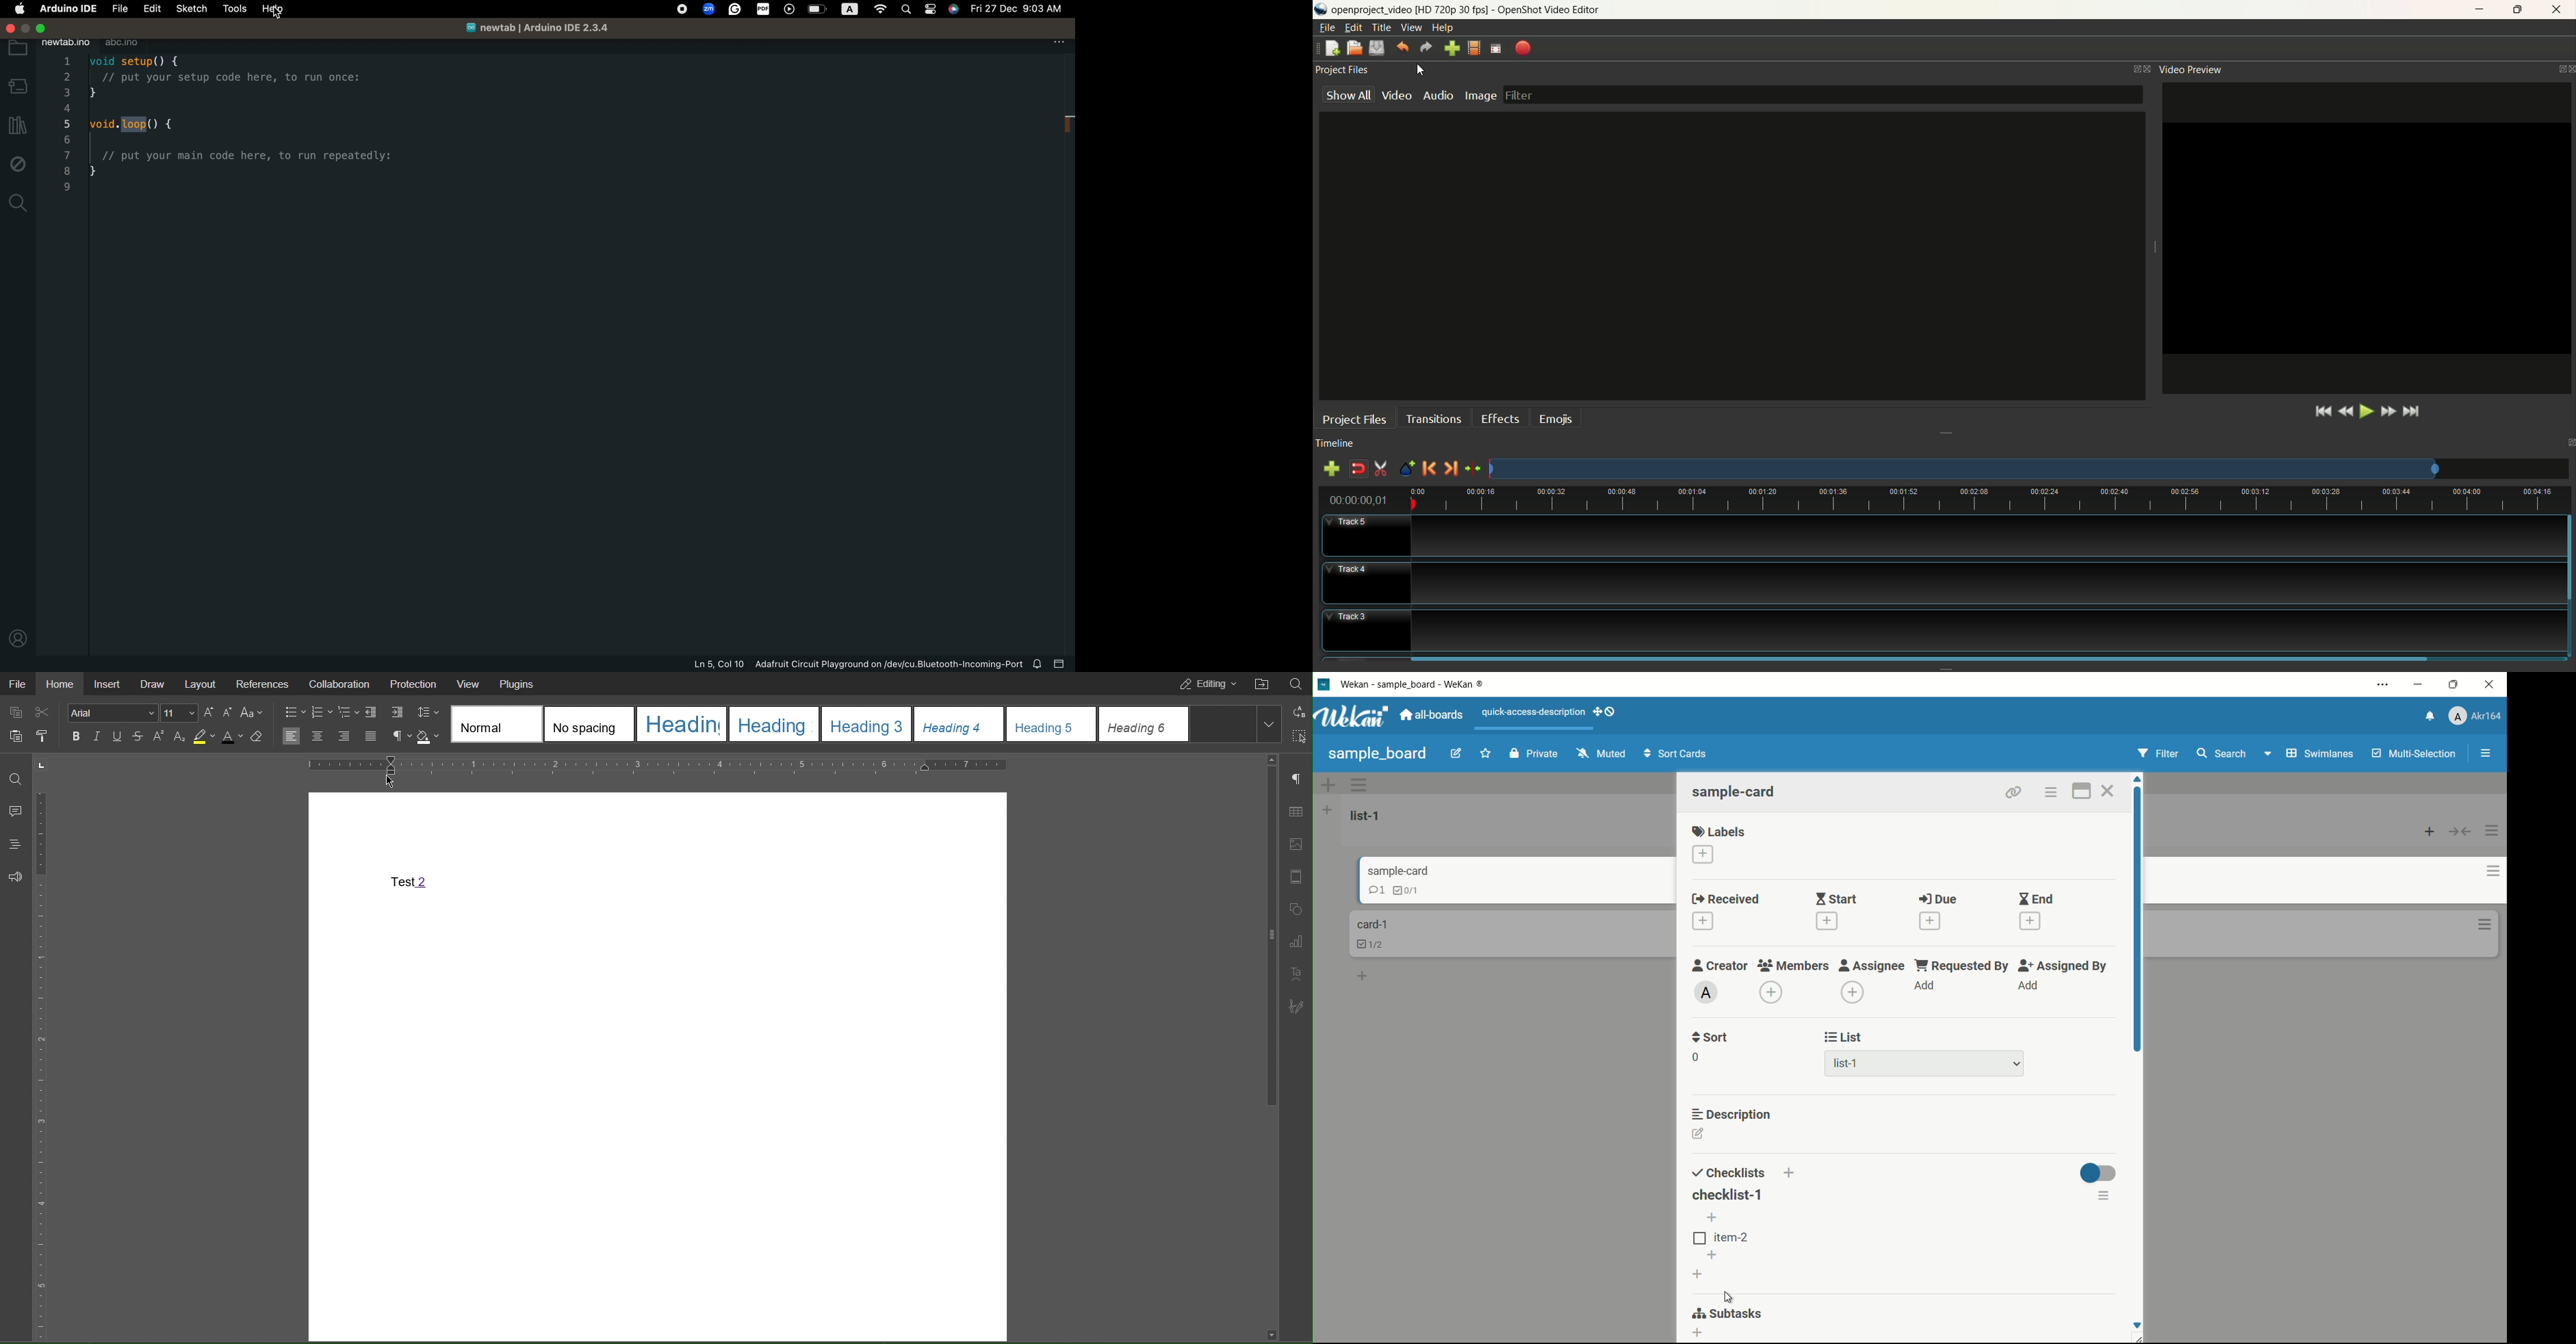 This screenshot has width=2576, height=1344. What do you see at coordinates (2082, 791) in the screenshot?
I see `maximize card` at bounding box center [2082, 791].